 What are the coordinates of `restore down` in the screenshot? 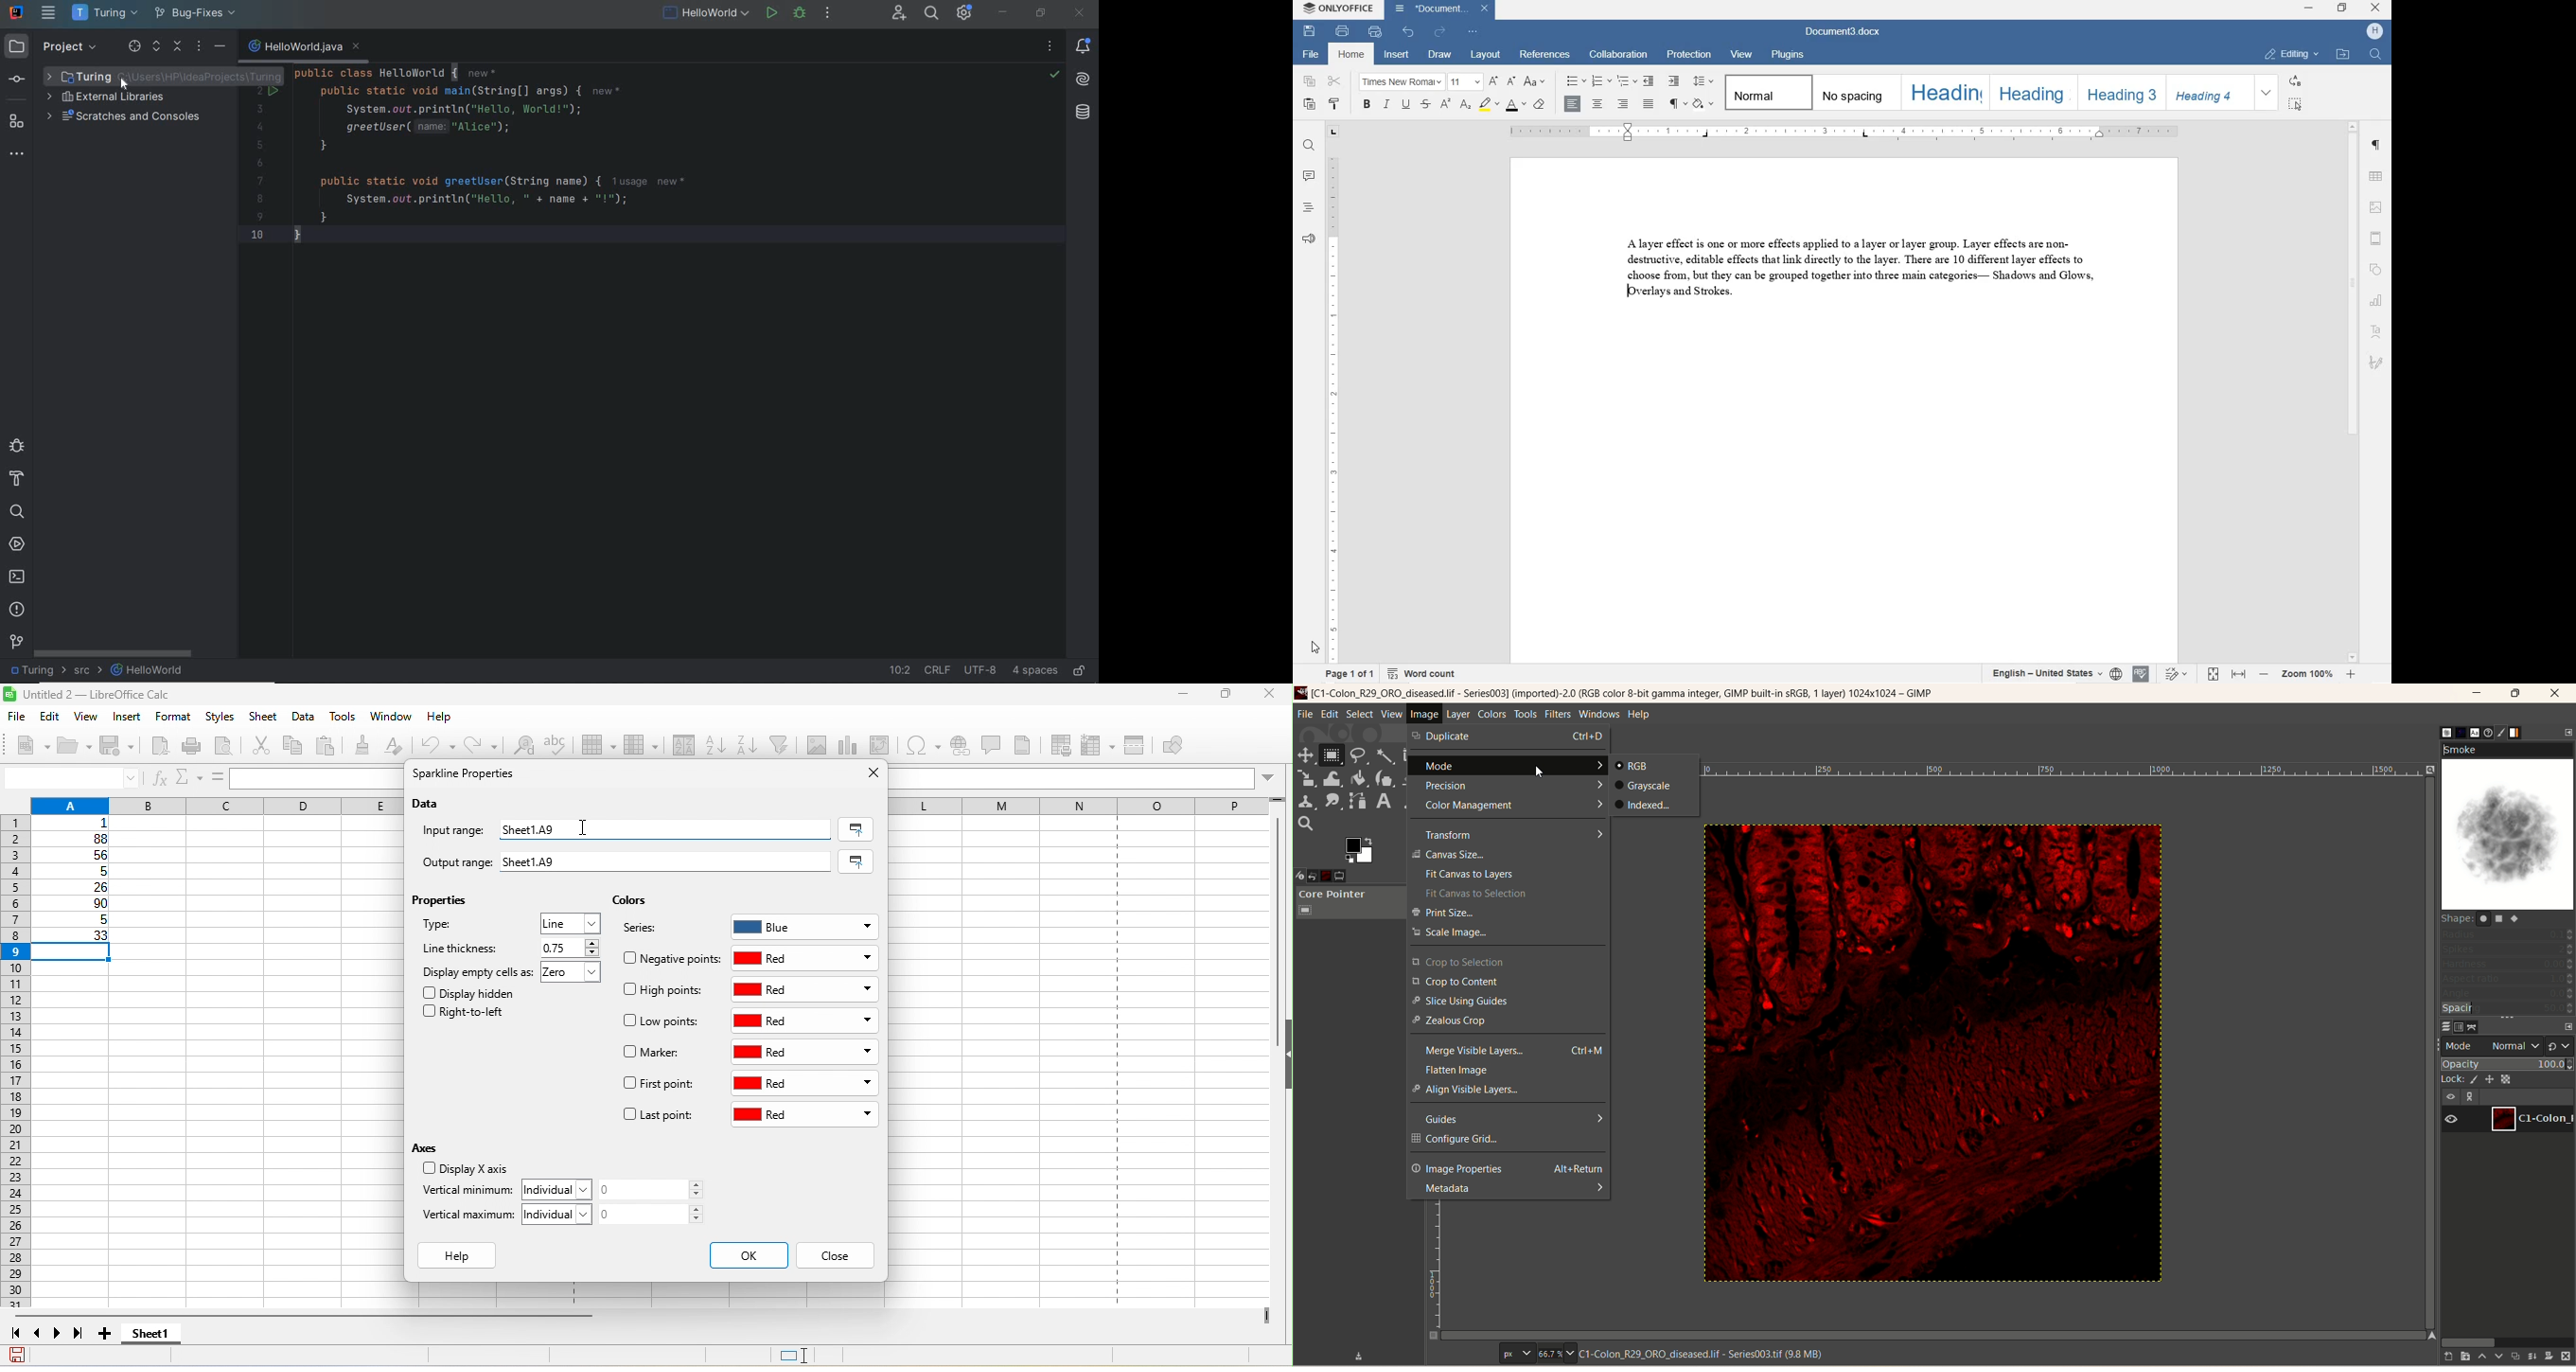 It's located at (1042, 13).